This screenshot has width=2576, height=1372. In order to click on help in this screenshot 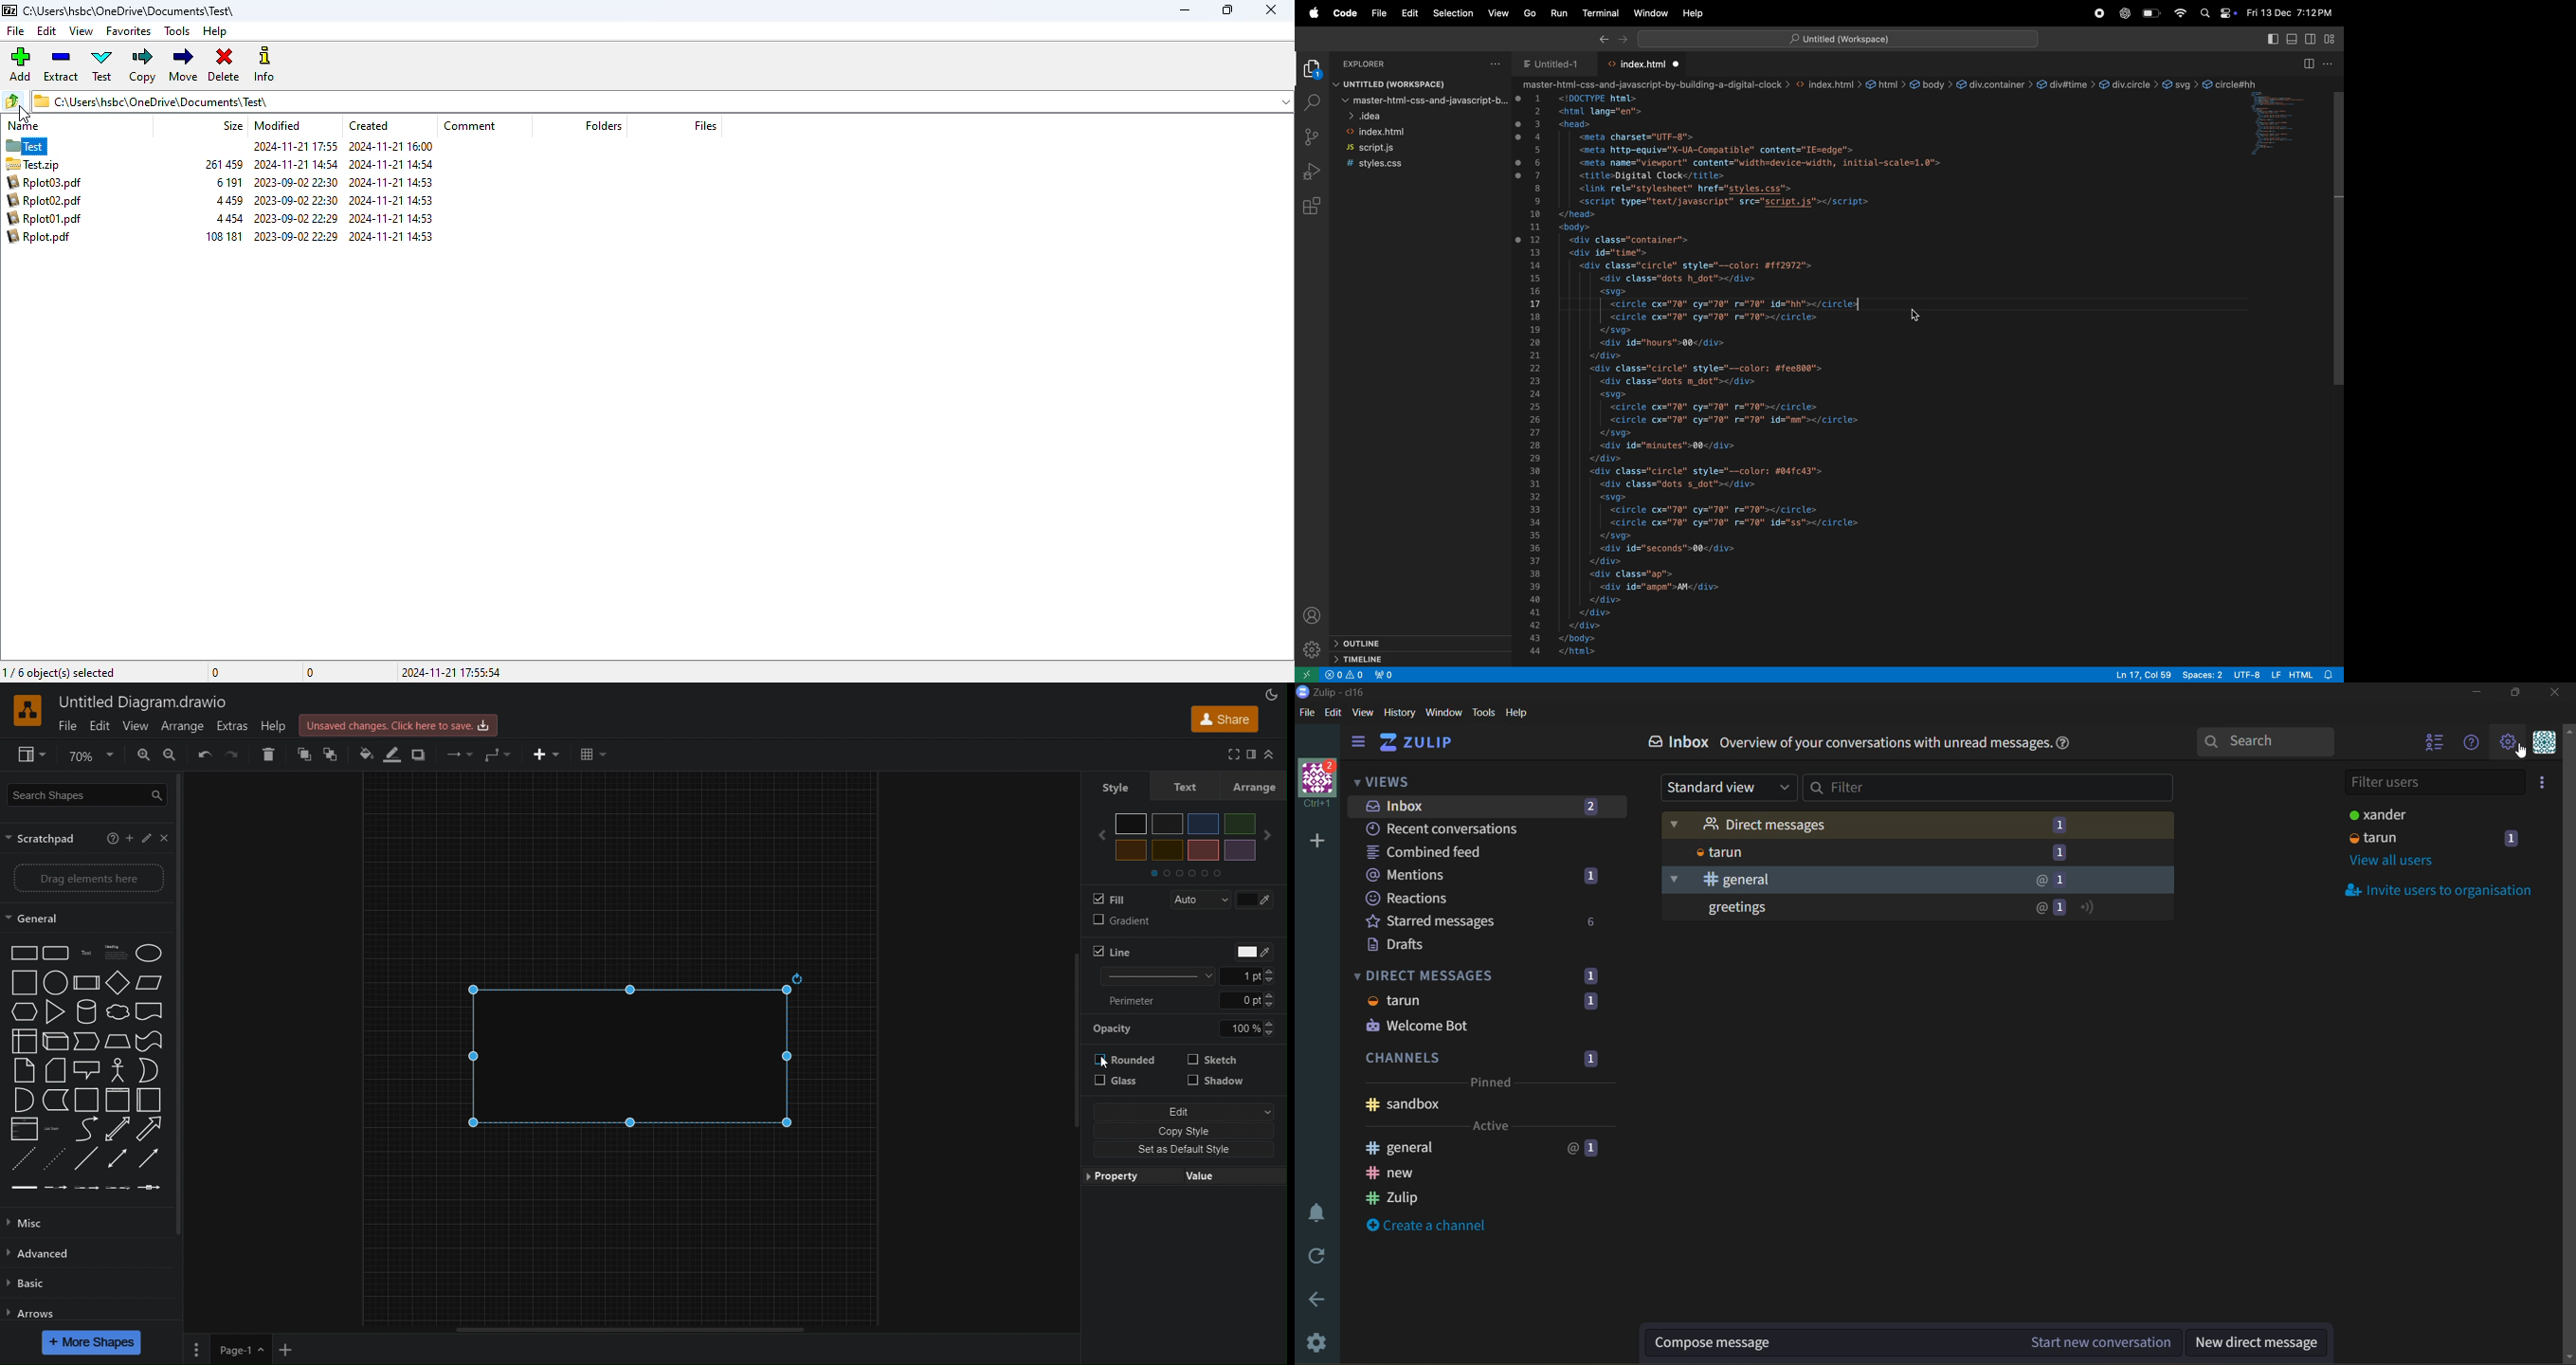, I will do `click(1522, 714)`.